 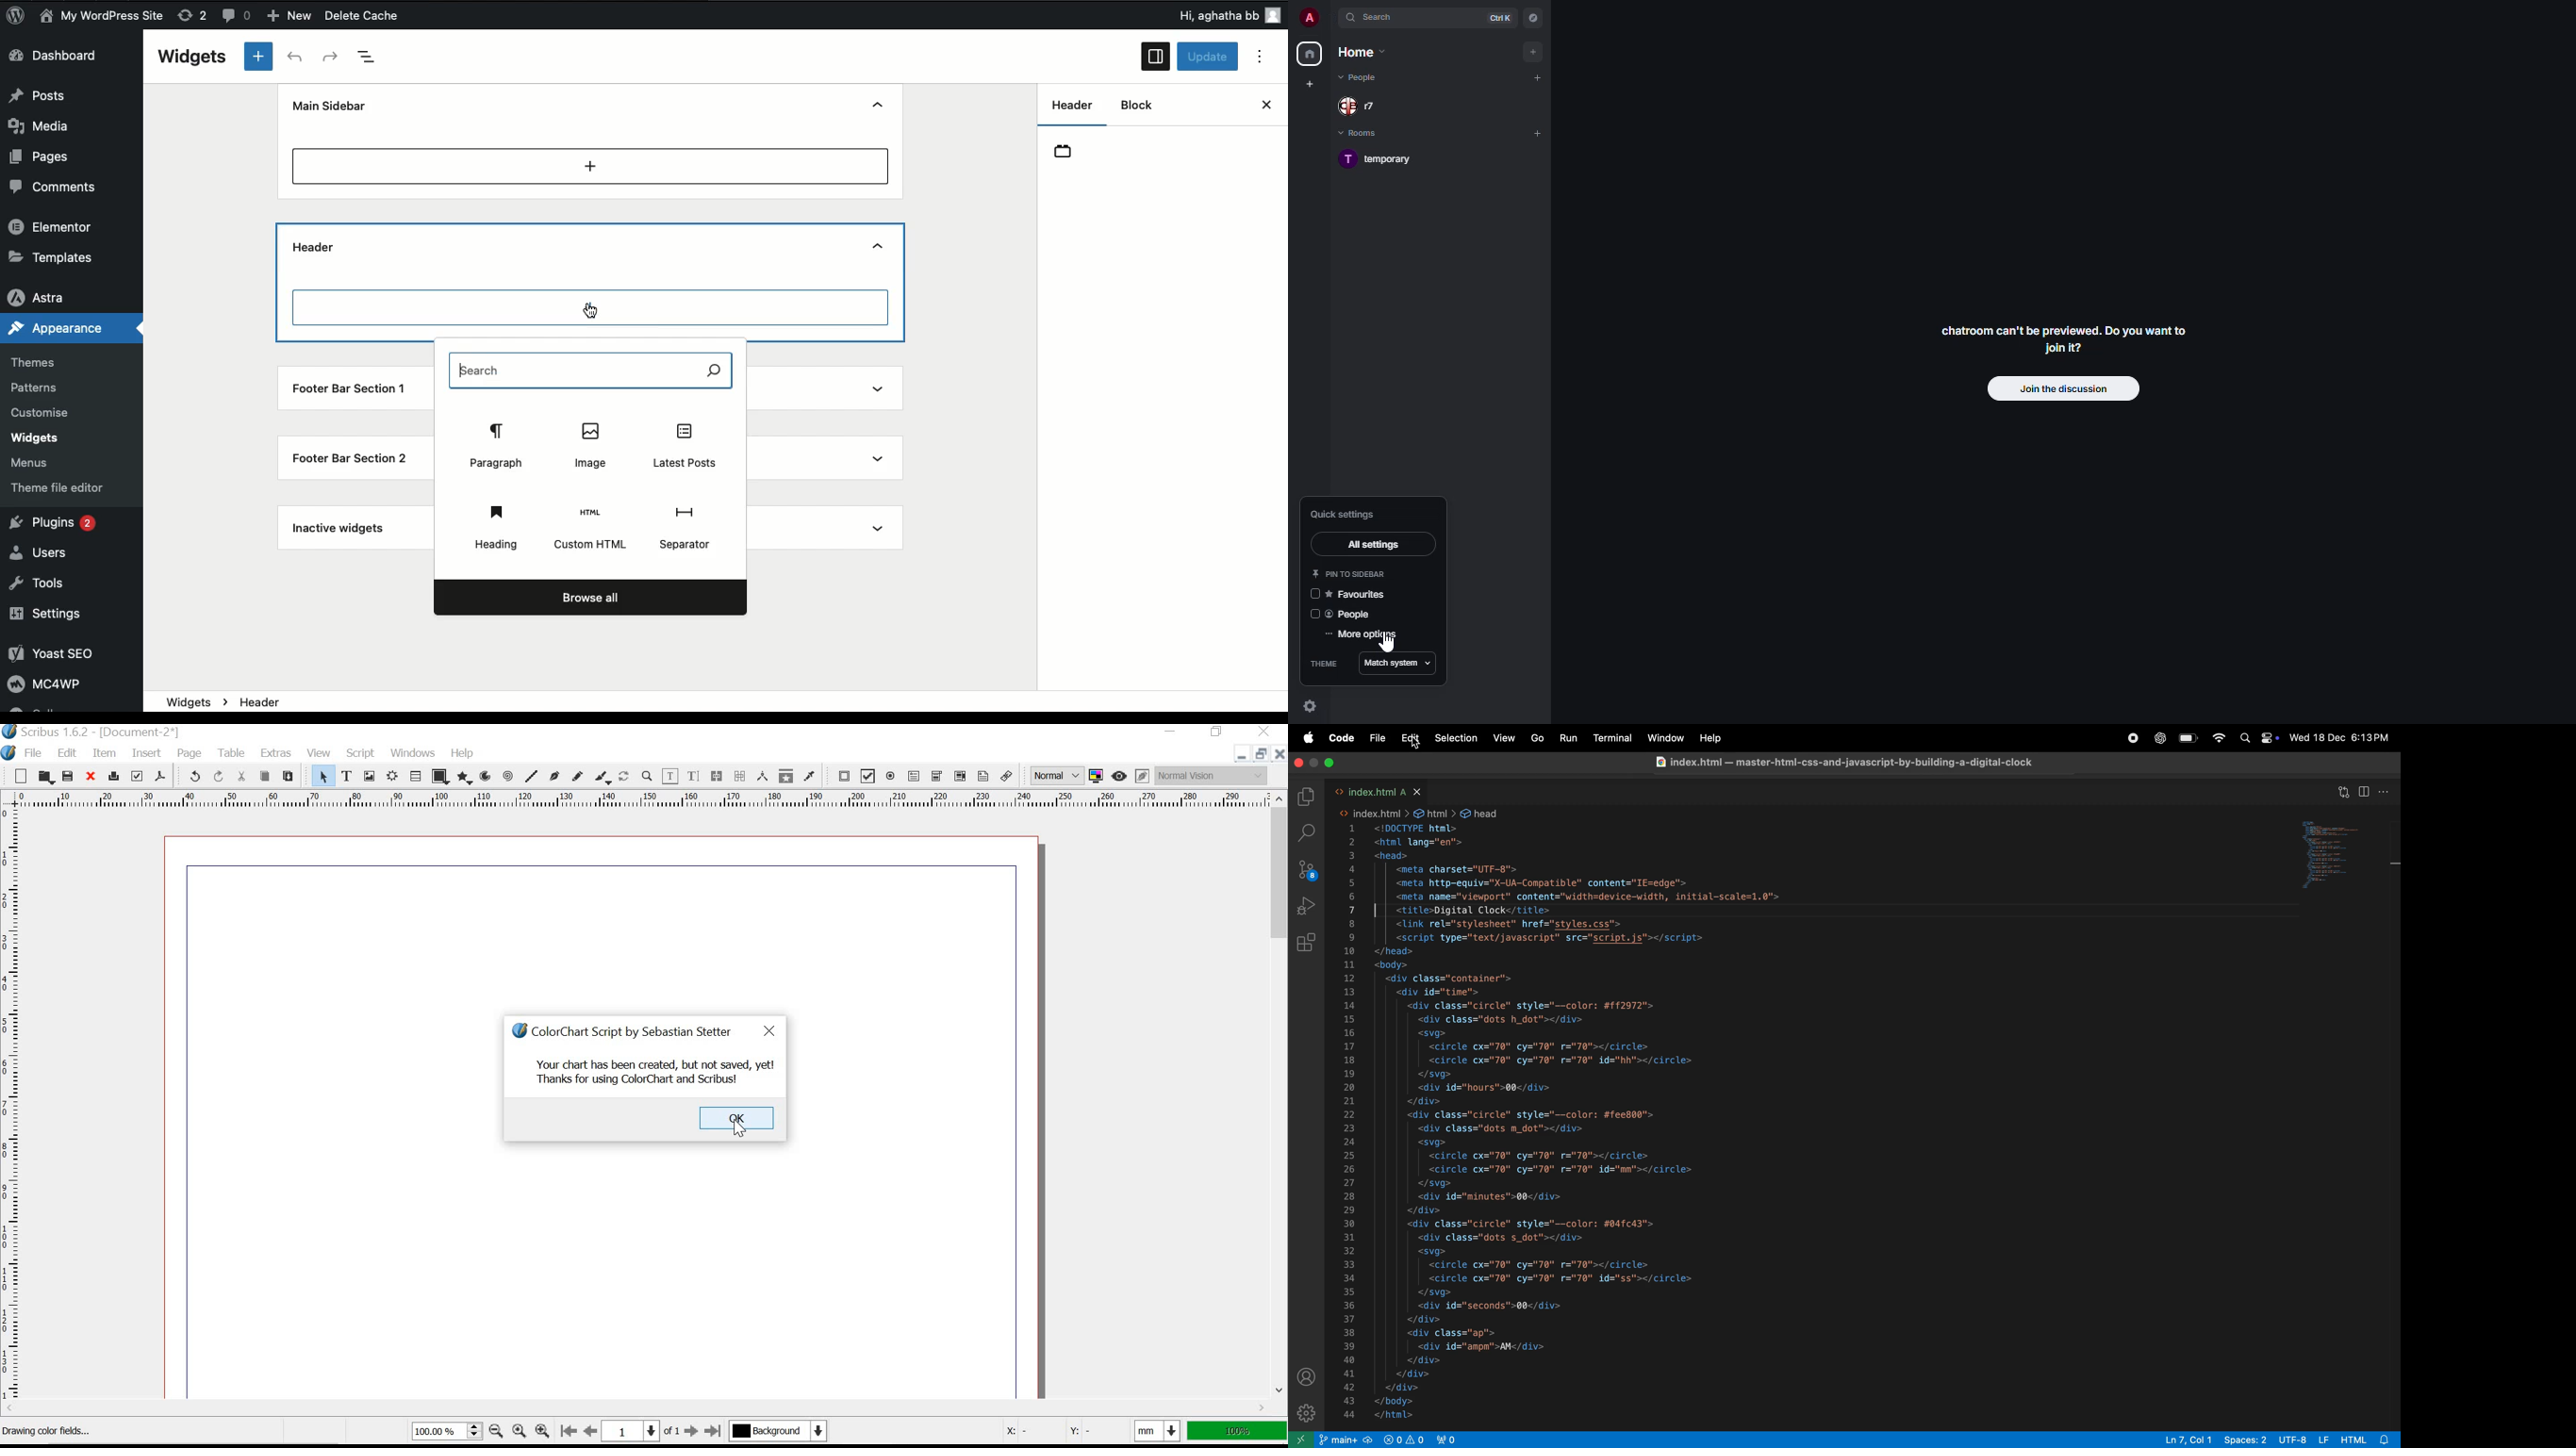 I want to click on text annotation, so click(x=983, y=776).